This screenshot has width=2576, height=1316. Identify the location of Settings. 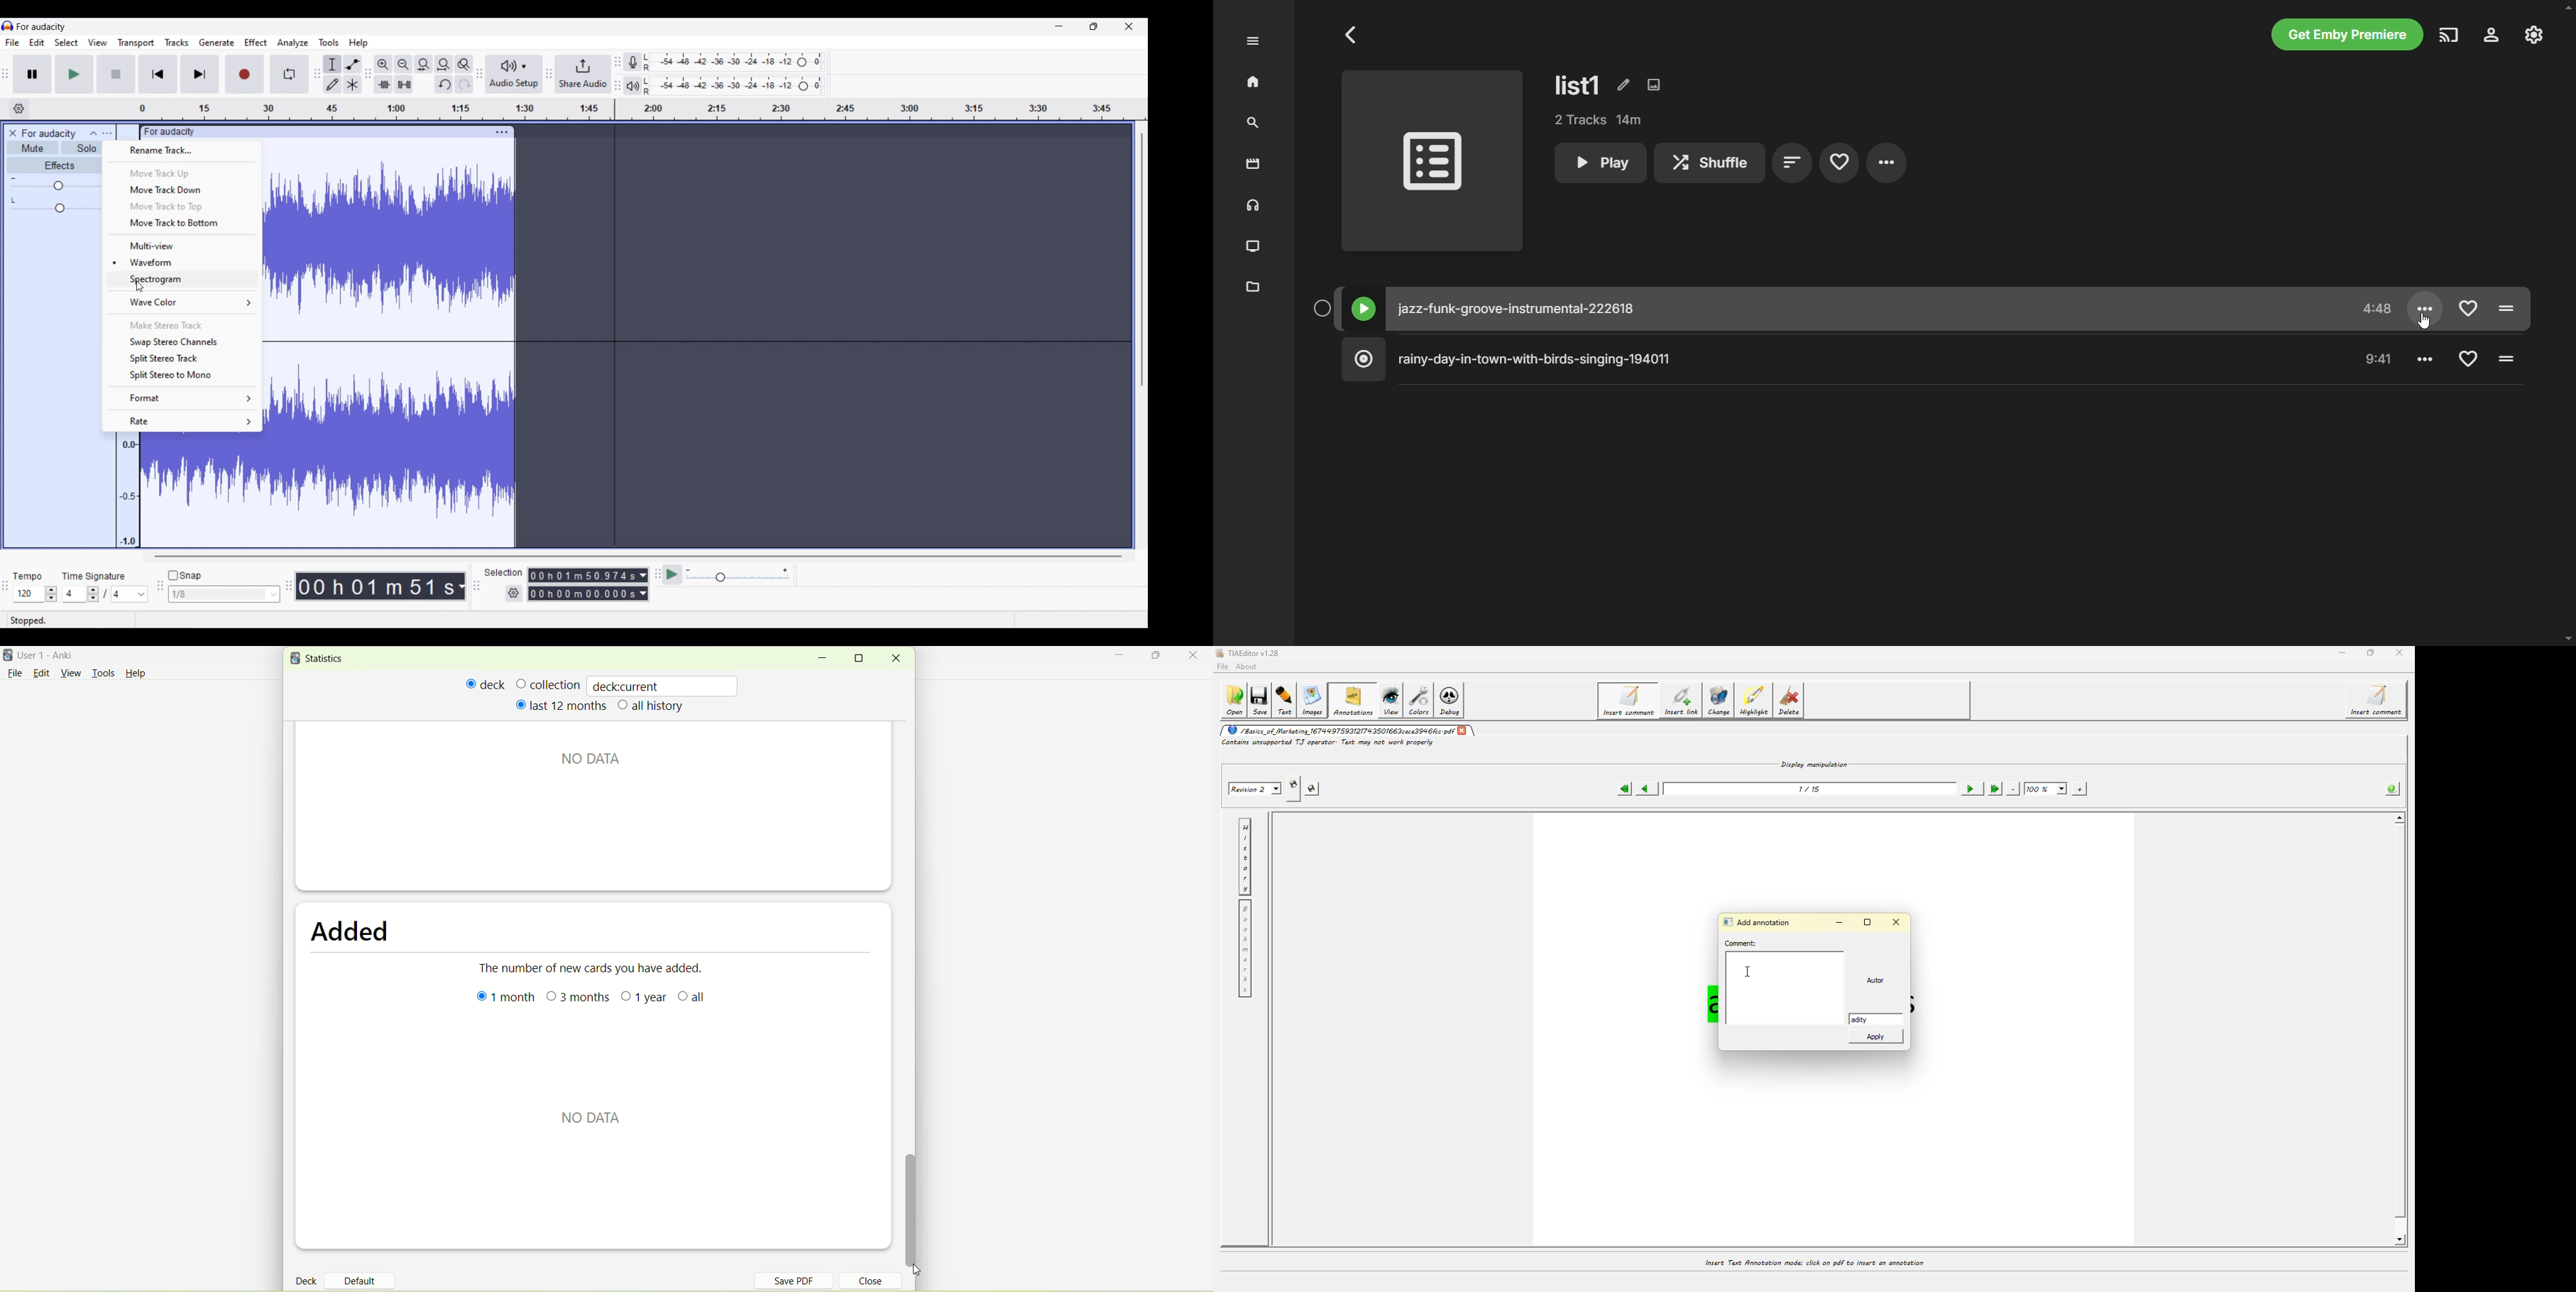
(514, 593).